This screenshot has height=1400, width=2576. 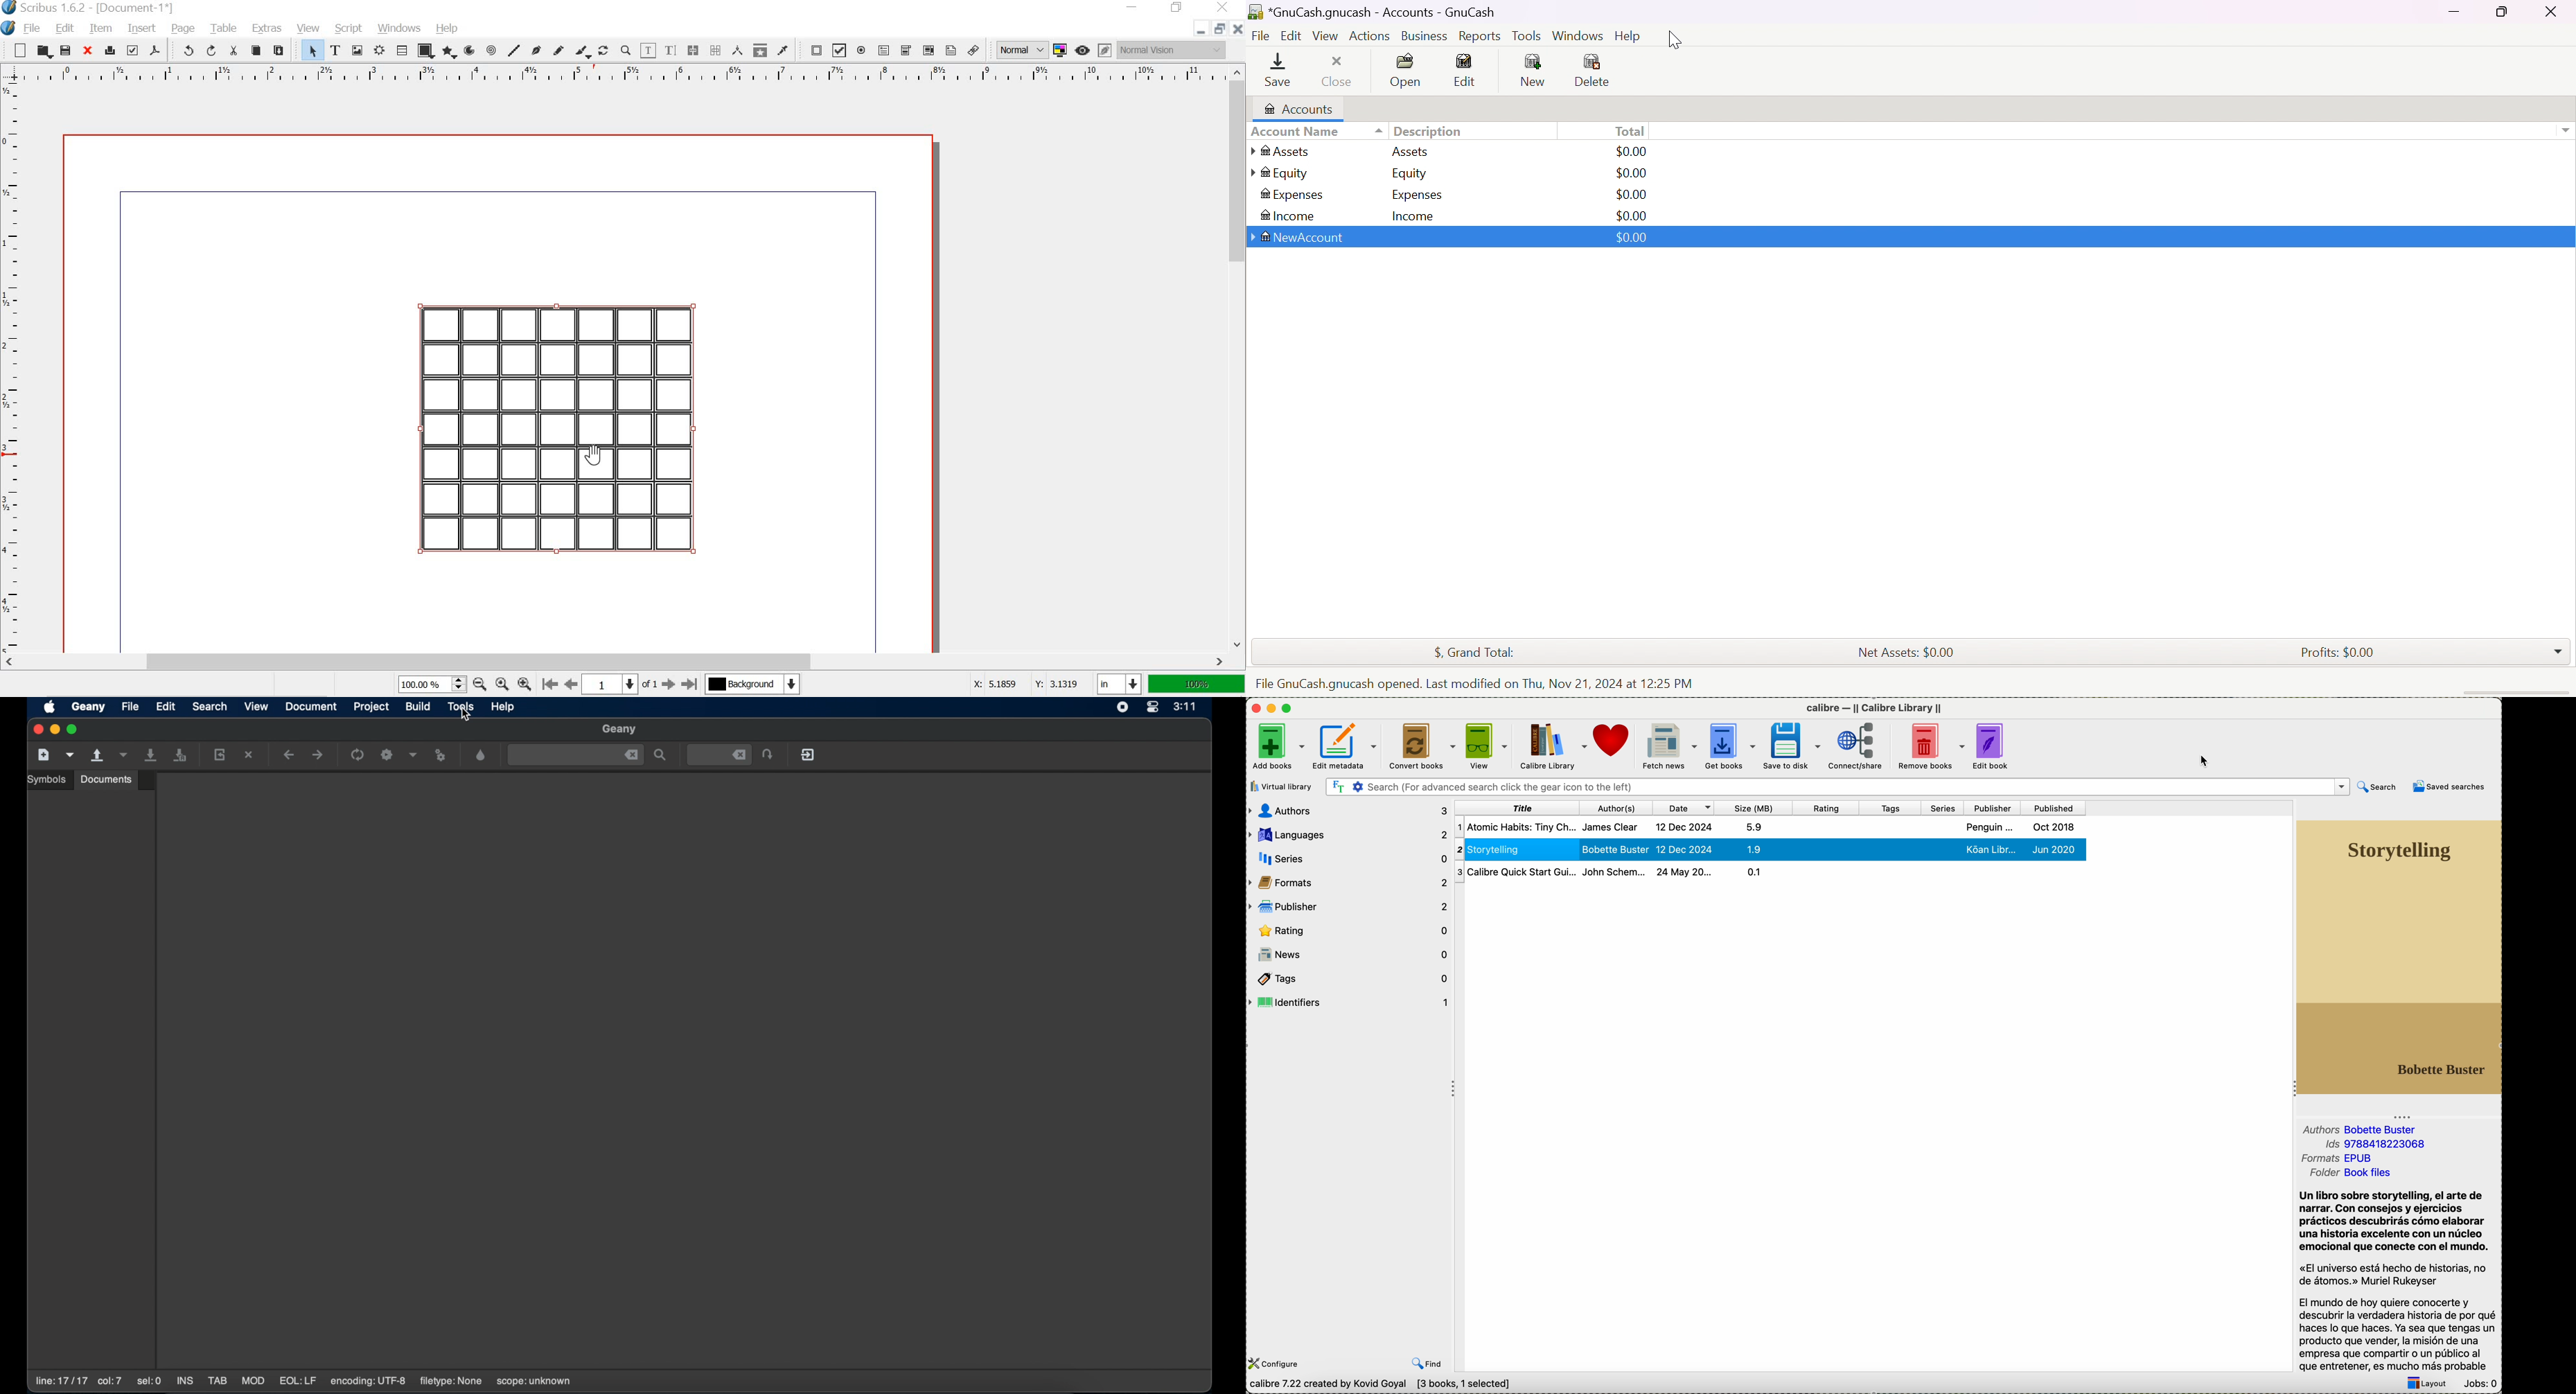 I want to click on save as pdf, so click(x=156, y=50).